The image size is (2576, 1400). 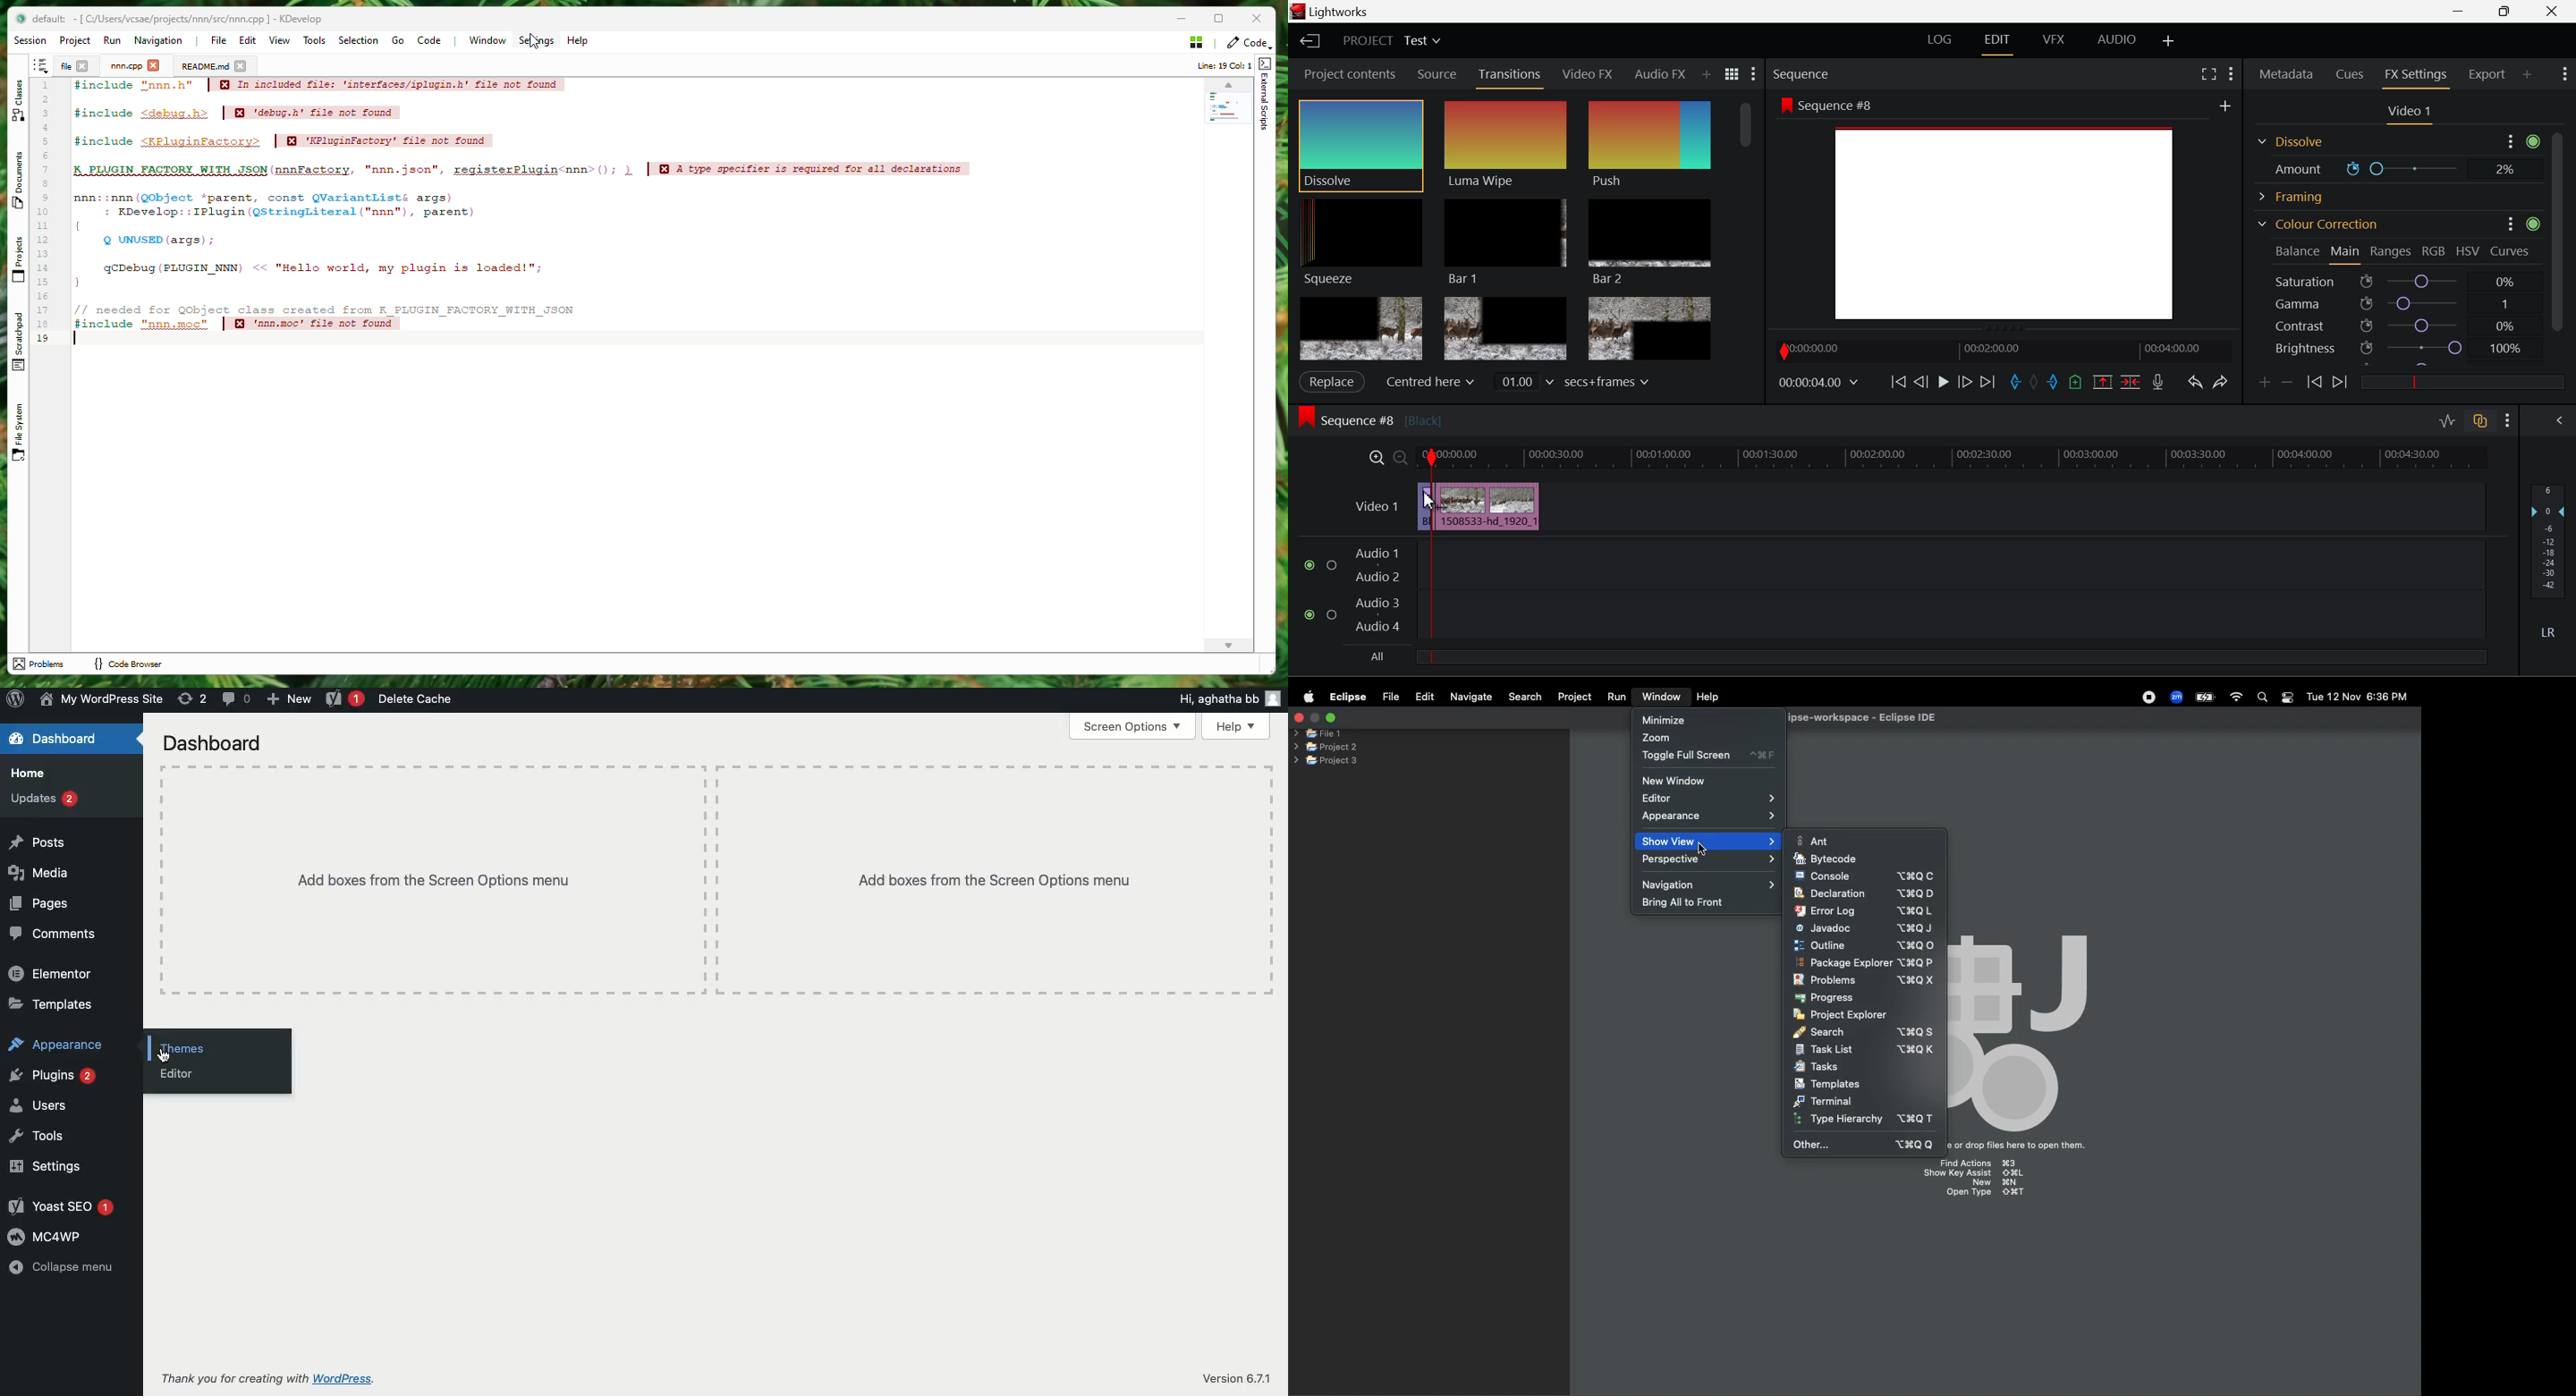 What do you see at coordinates (2481, 420) in the screenshot?
I see `Toggle audio track sync` at bounding box center [2481, 420].